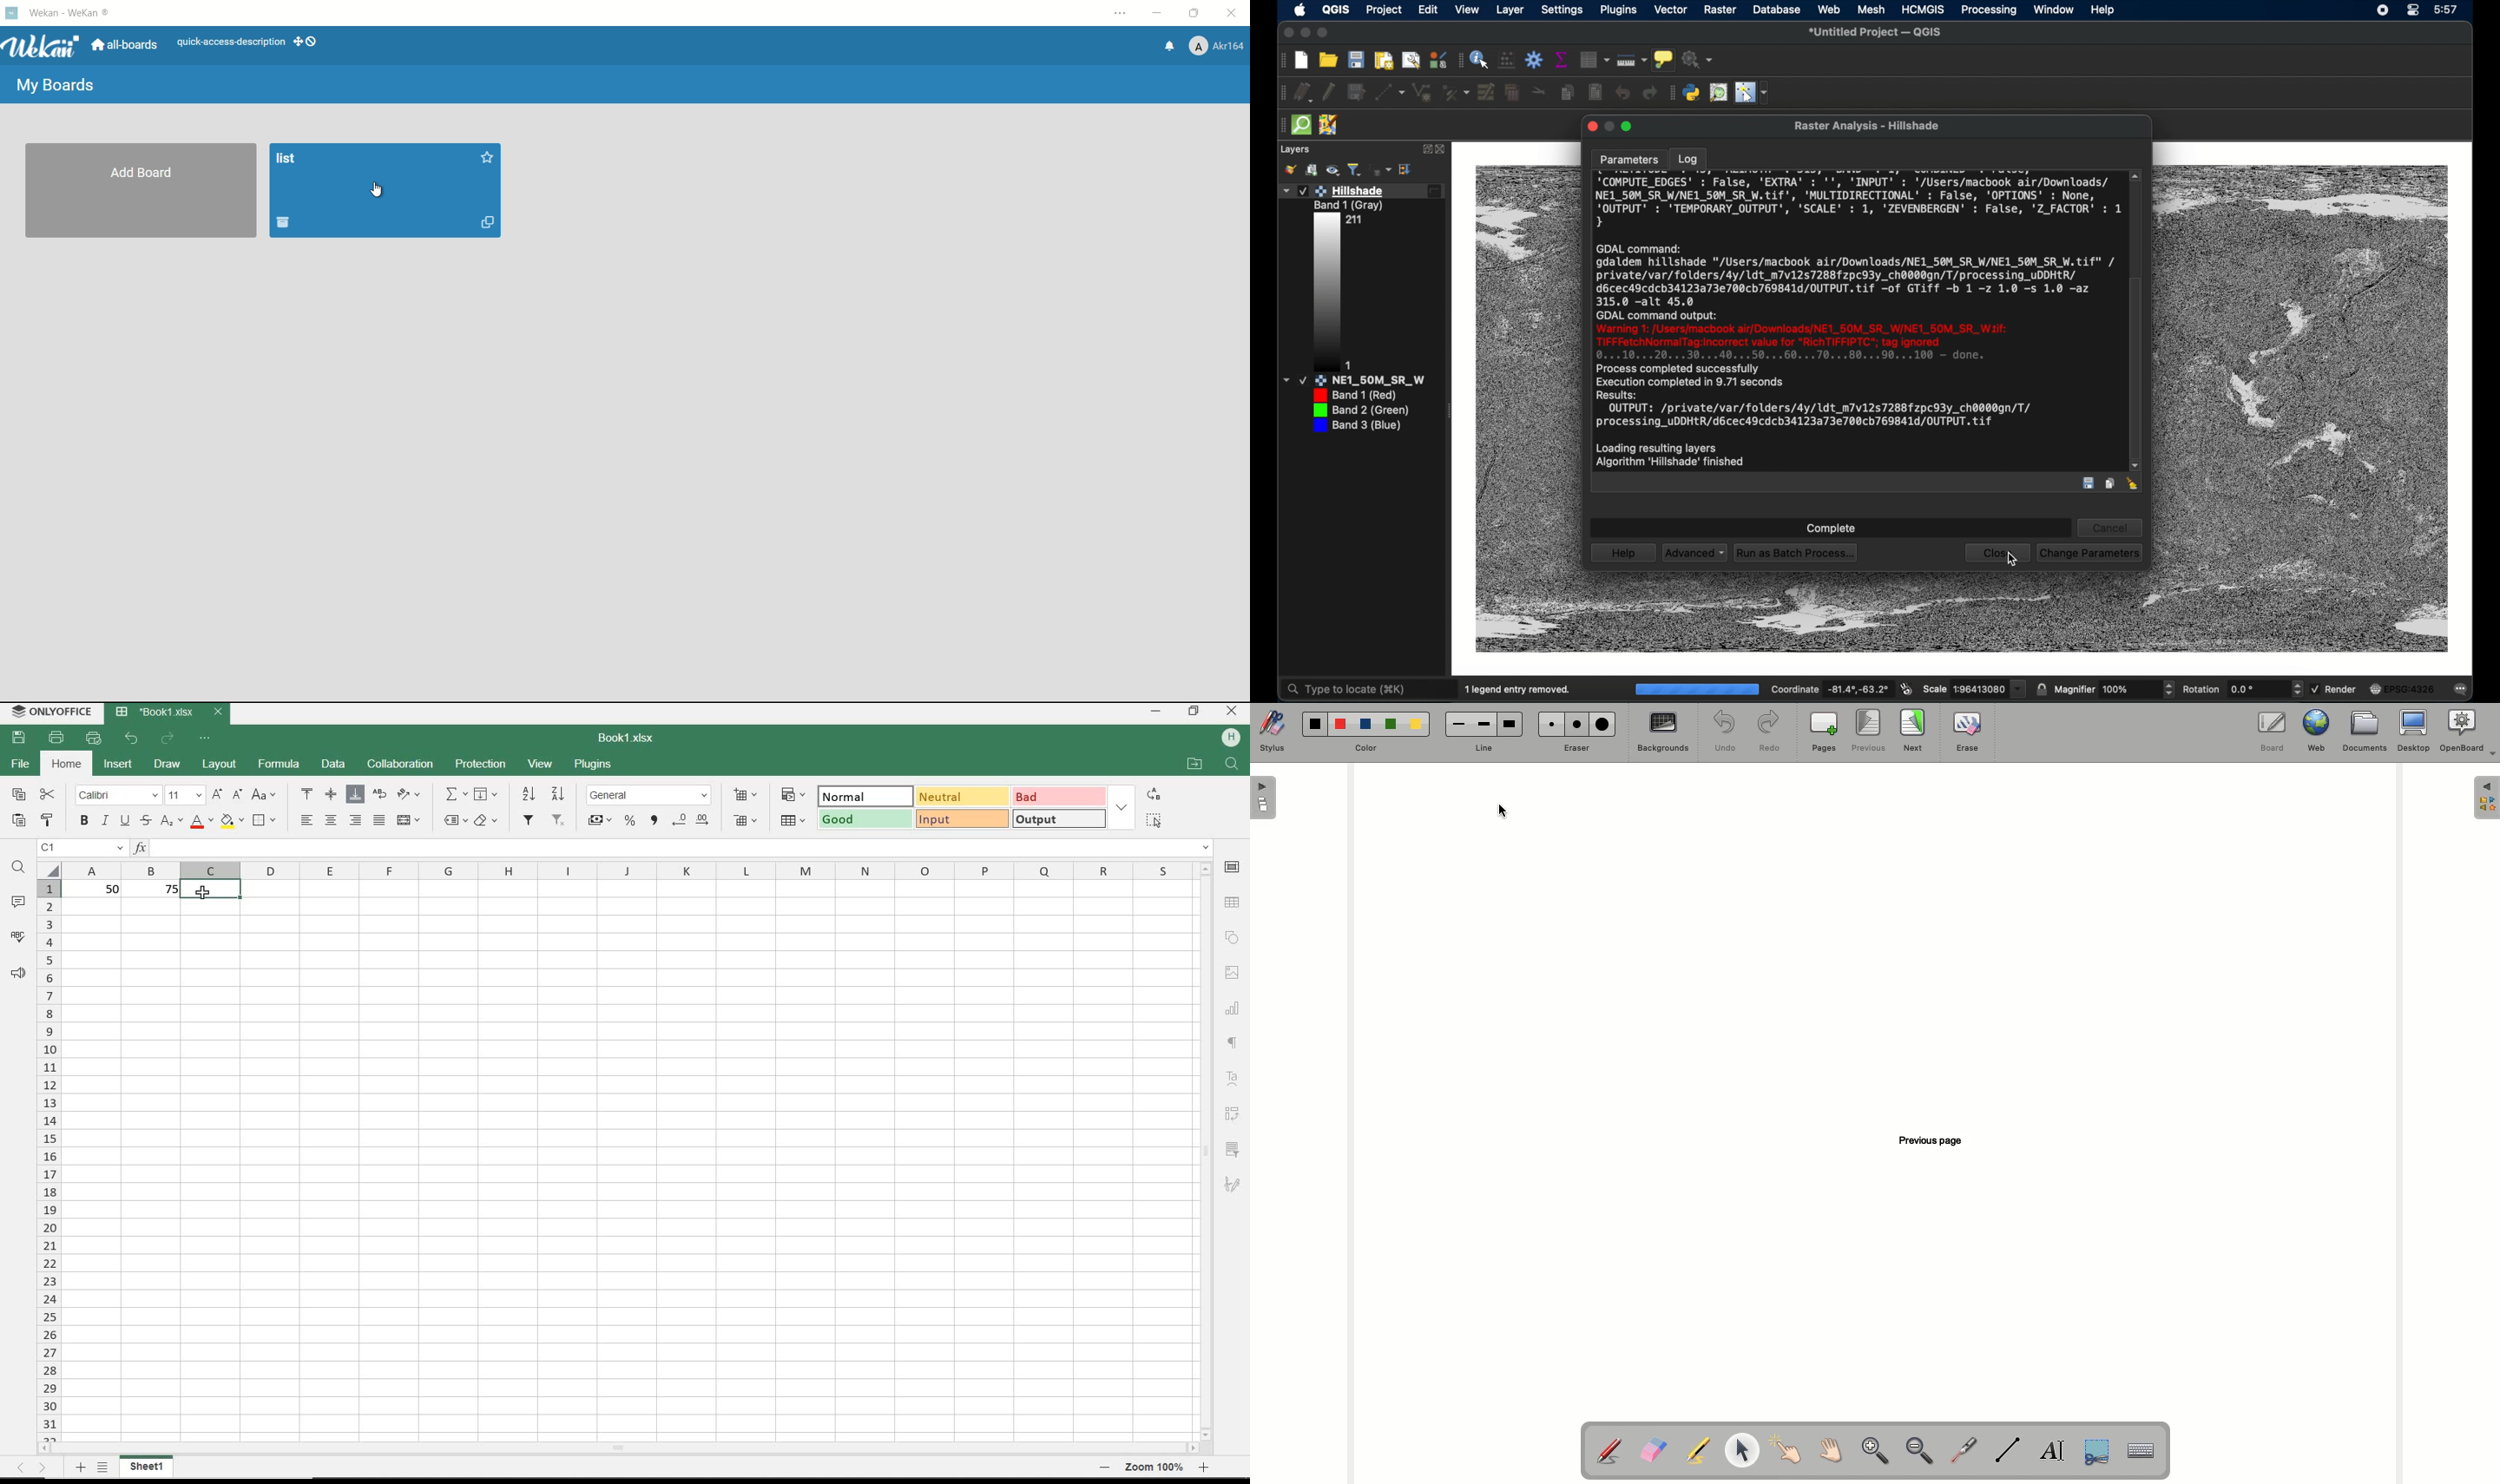 The image size is (2520, 1484). What do you see at coordinates (104, 821) in the screenshot?
I see `italic` at bounding box center [104, 821].